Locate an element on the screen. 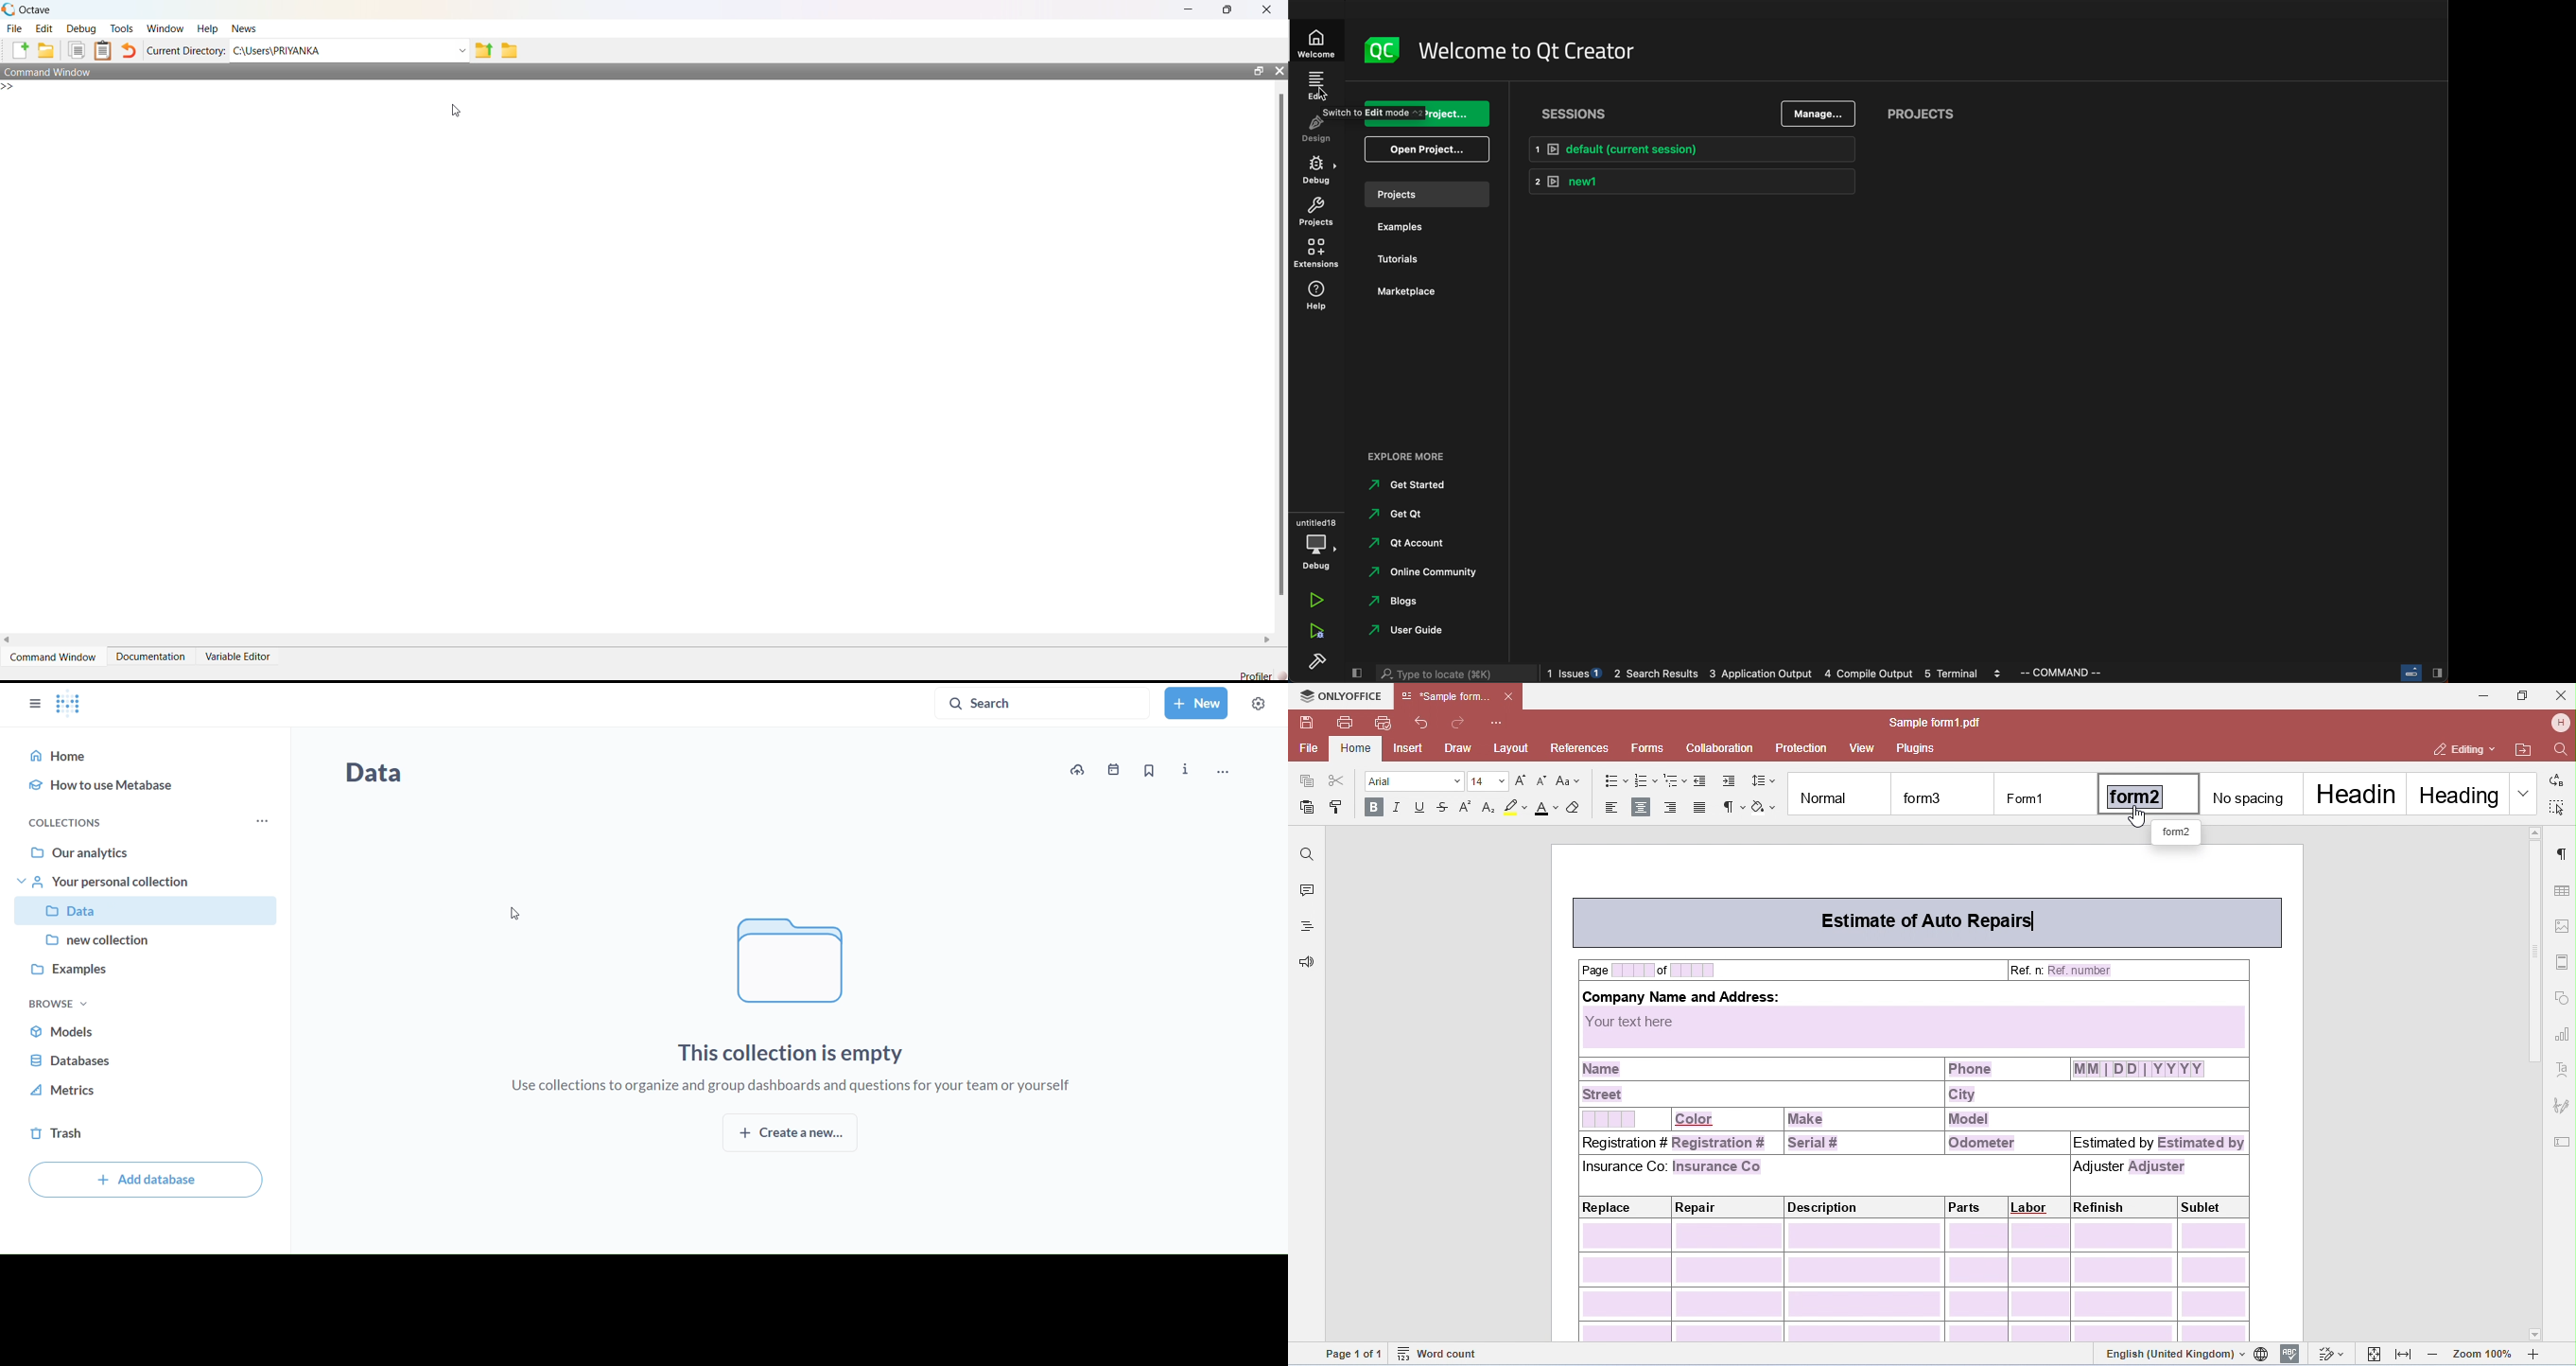  search  is located at coordinates (1043, 705).